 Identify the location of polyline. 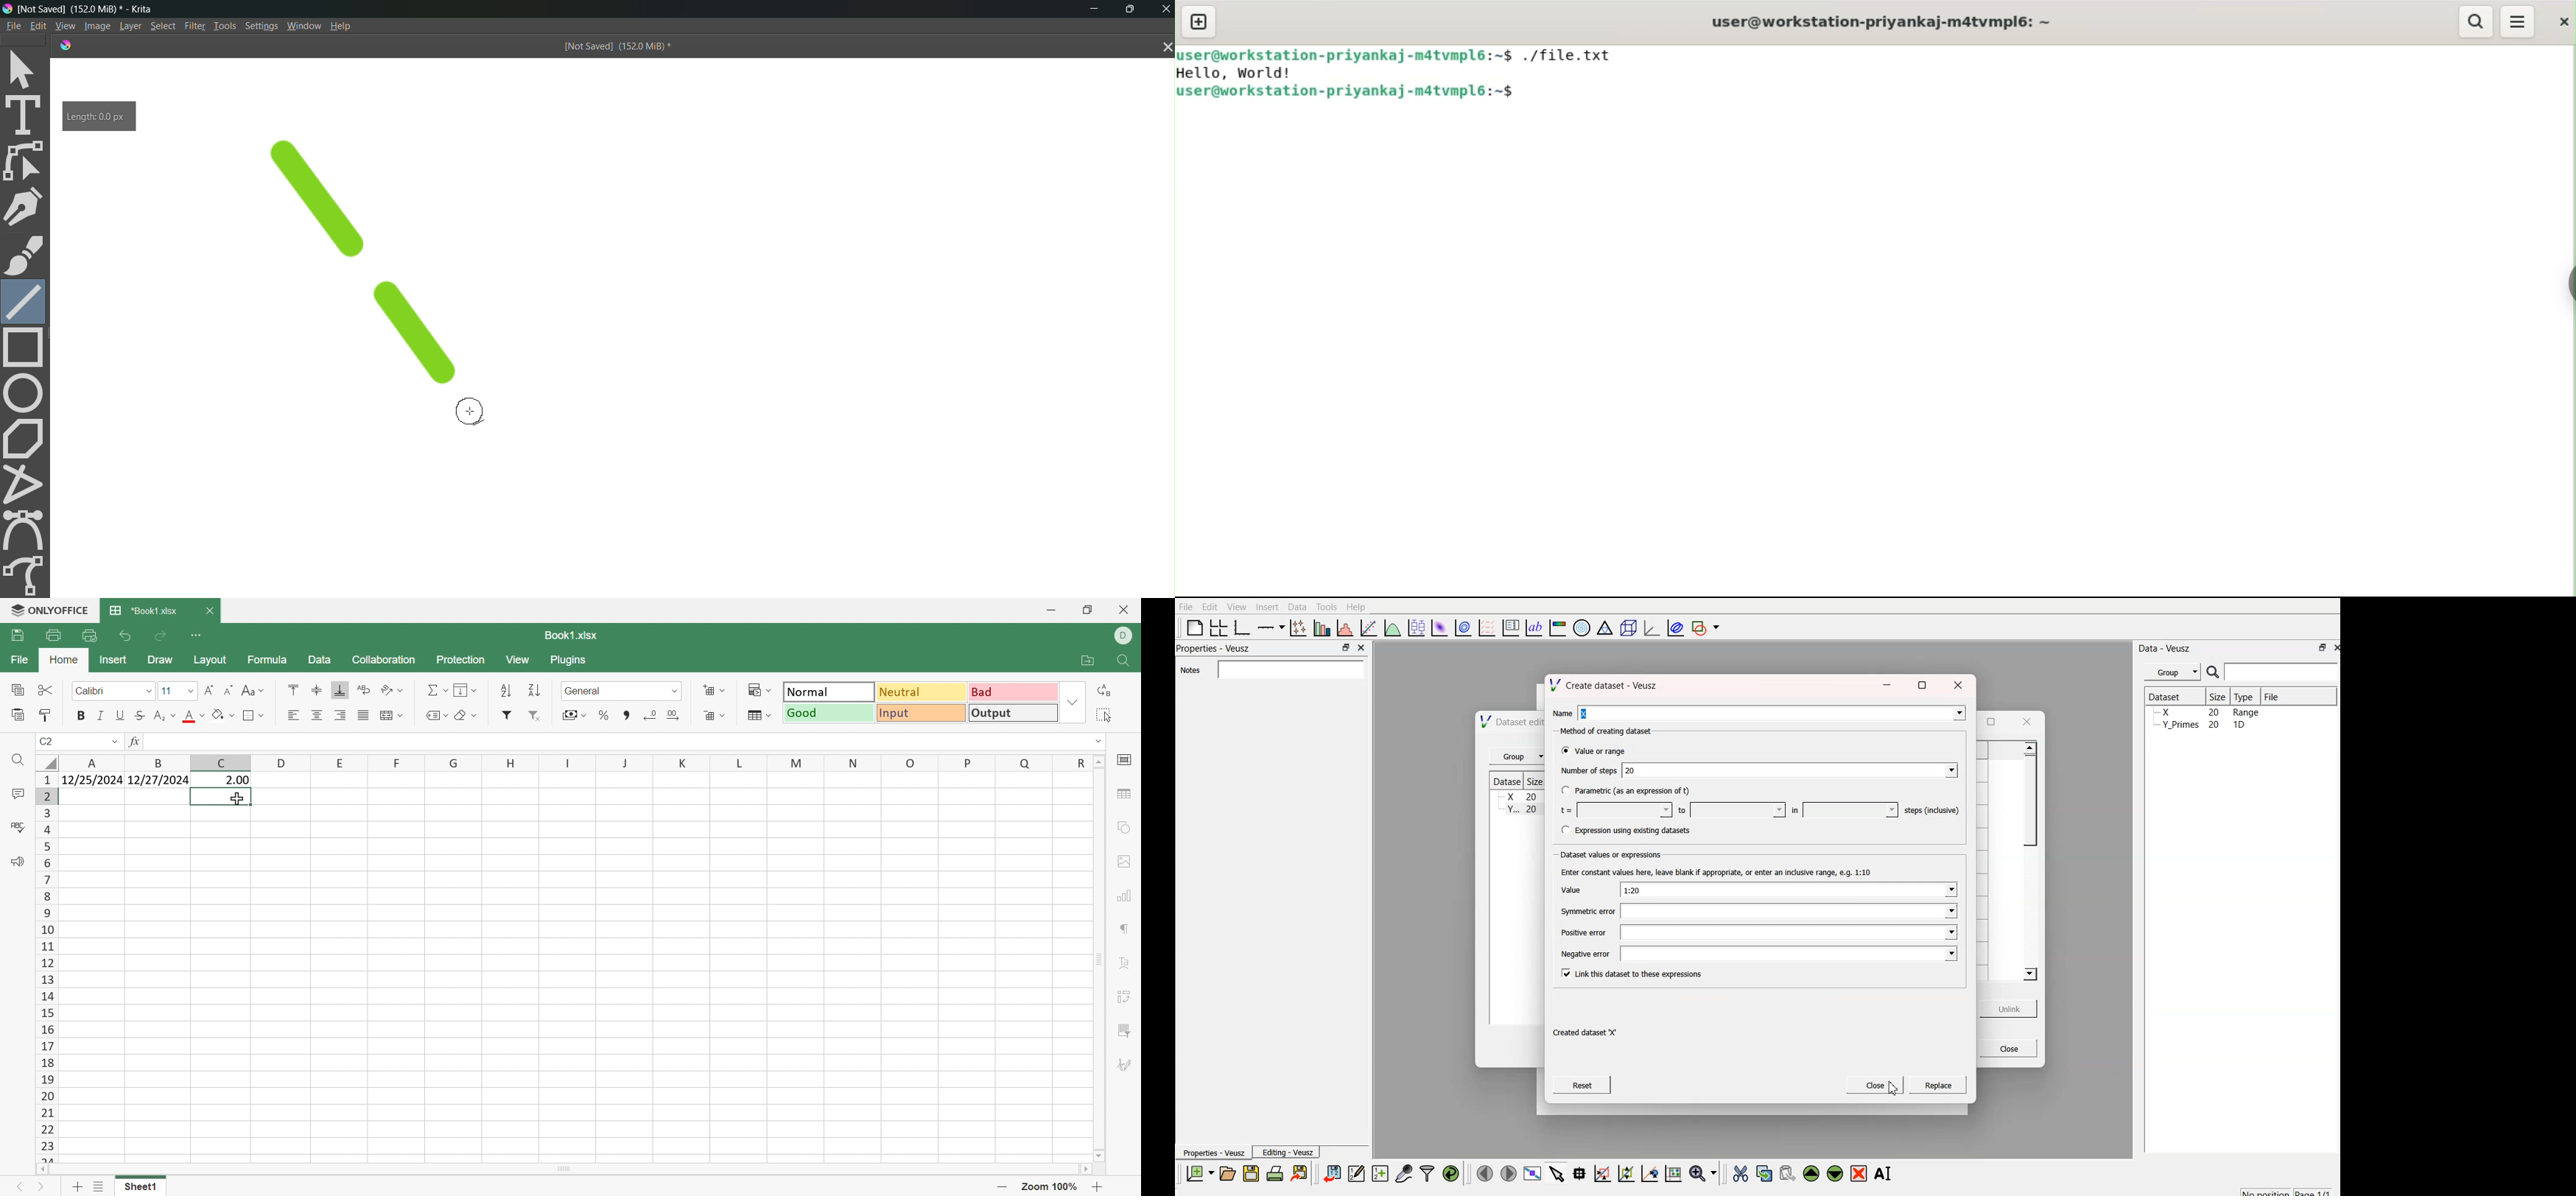
(27, 484).